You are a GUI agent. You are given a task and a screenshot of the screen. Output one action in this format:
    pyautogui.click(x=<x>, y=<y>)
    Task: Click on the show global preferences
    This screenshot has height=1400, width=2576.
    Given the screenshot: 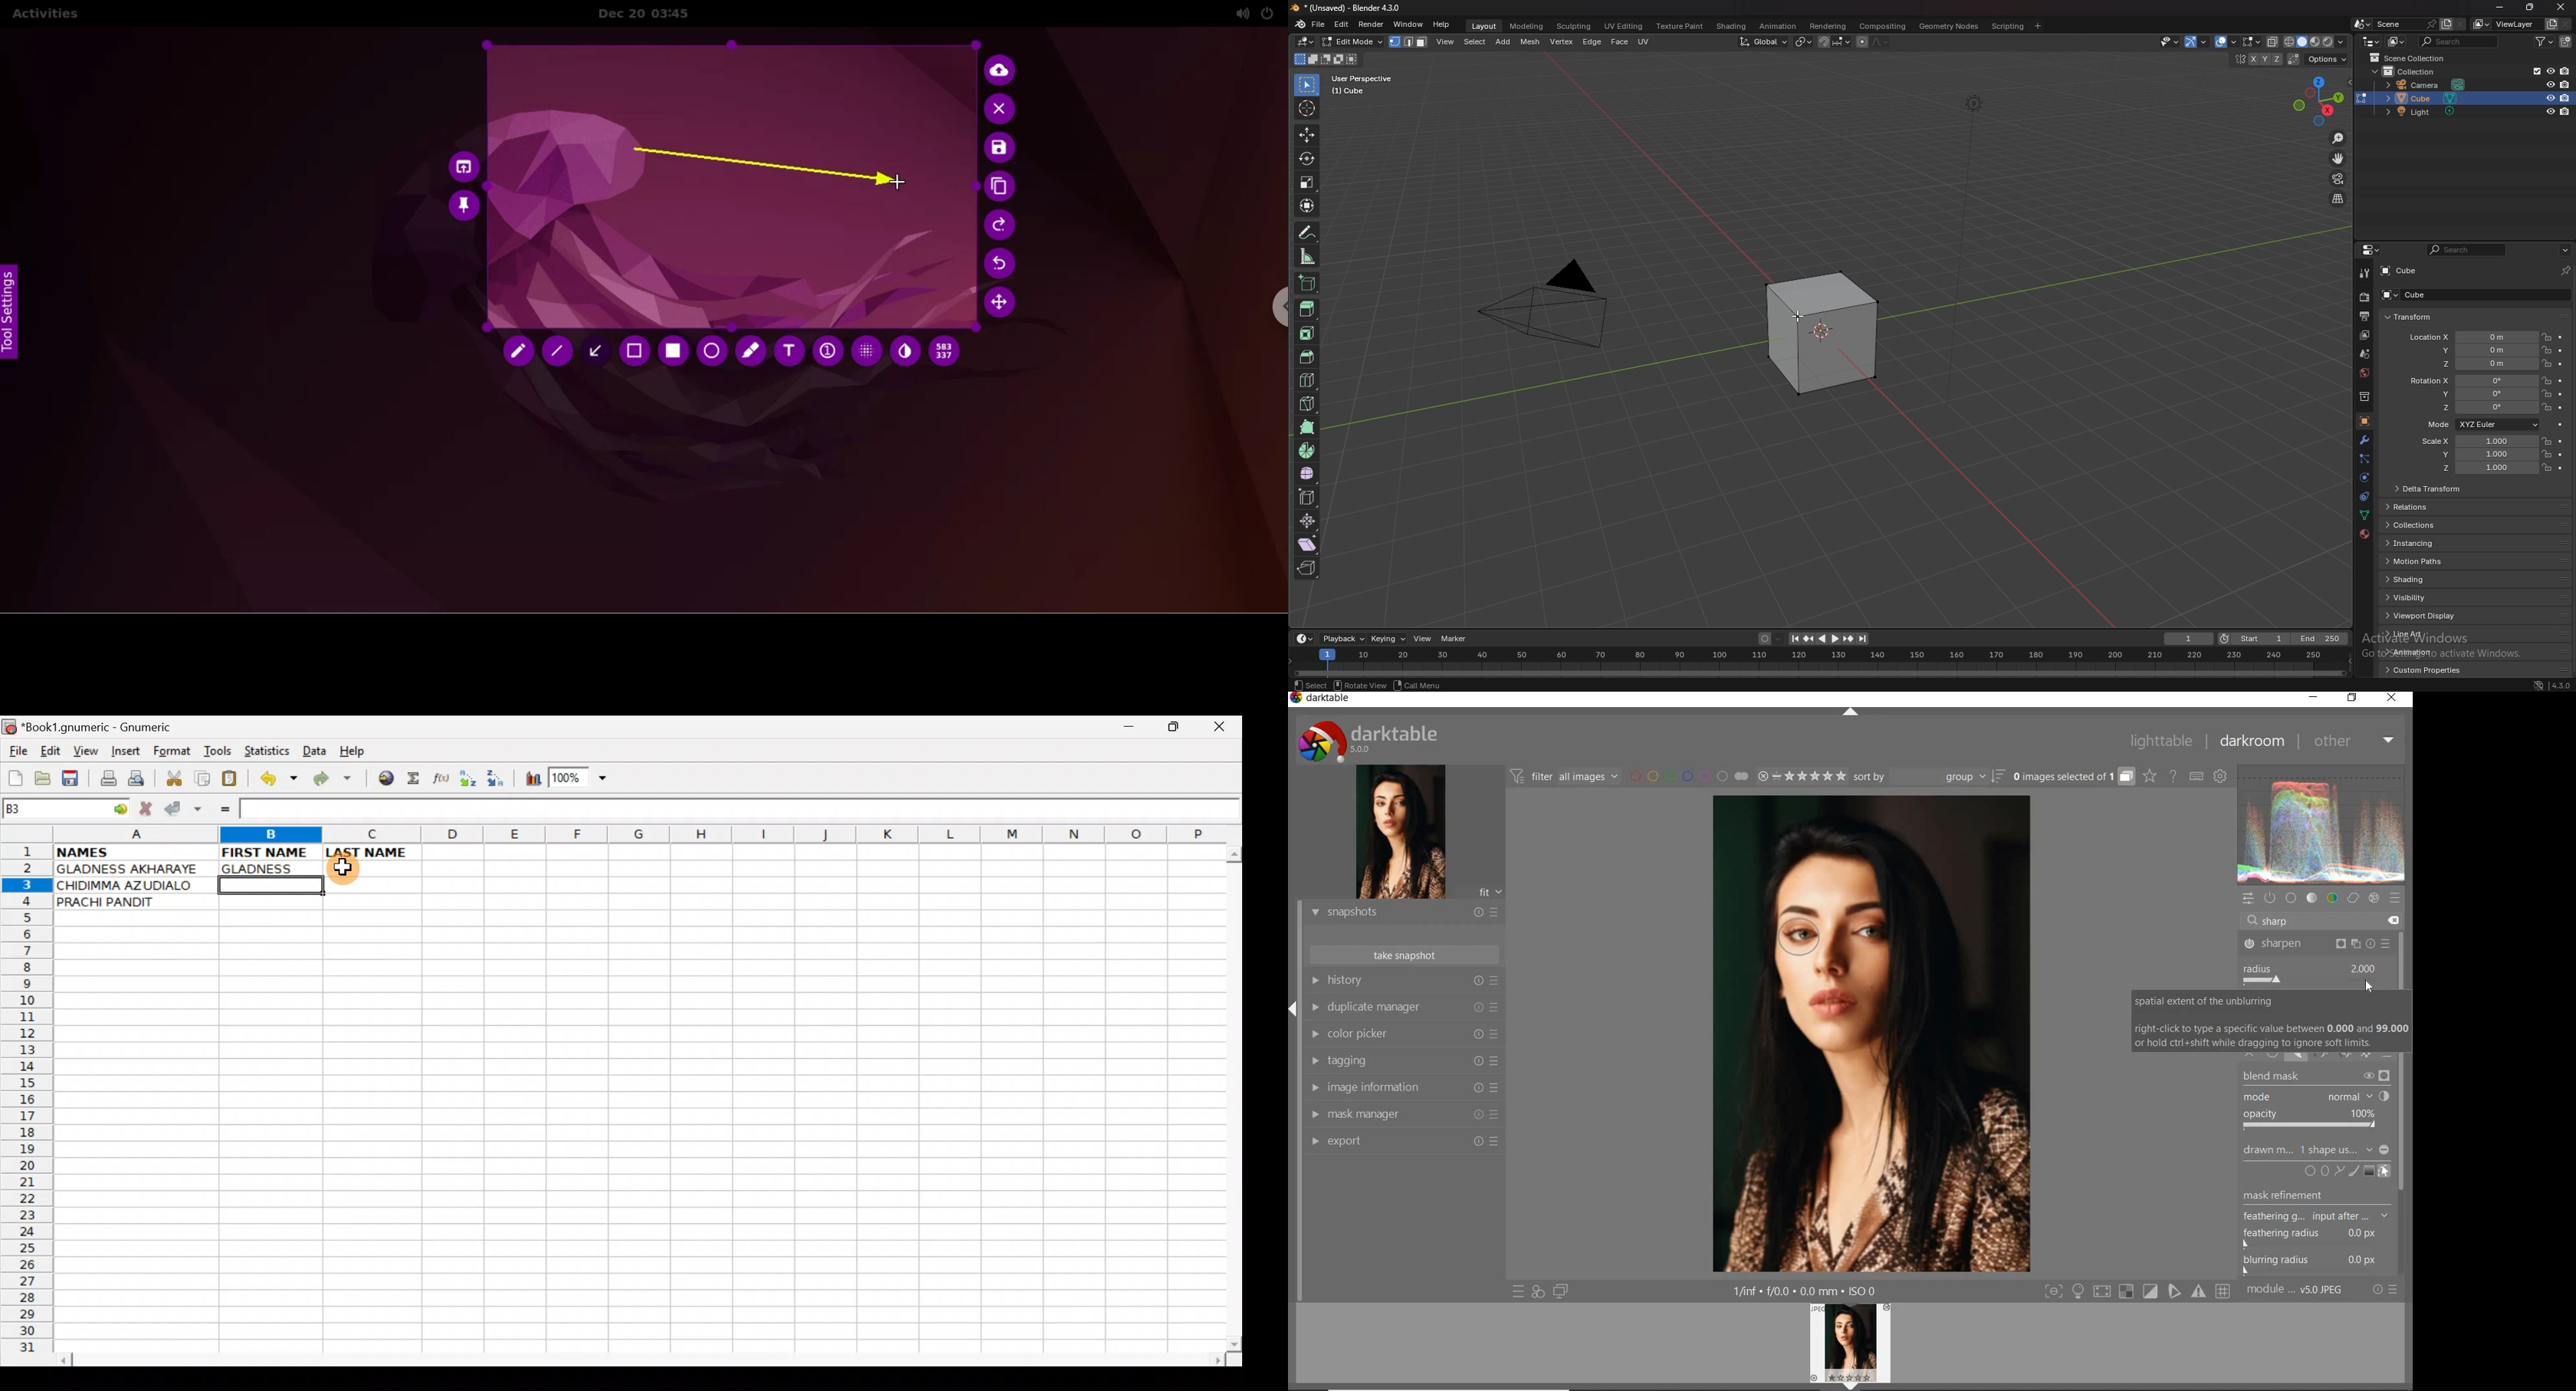 What is the action you would take?
    pyautogui.click(x=2220, y=773)
    